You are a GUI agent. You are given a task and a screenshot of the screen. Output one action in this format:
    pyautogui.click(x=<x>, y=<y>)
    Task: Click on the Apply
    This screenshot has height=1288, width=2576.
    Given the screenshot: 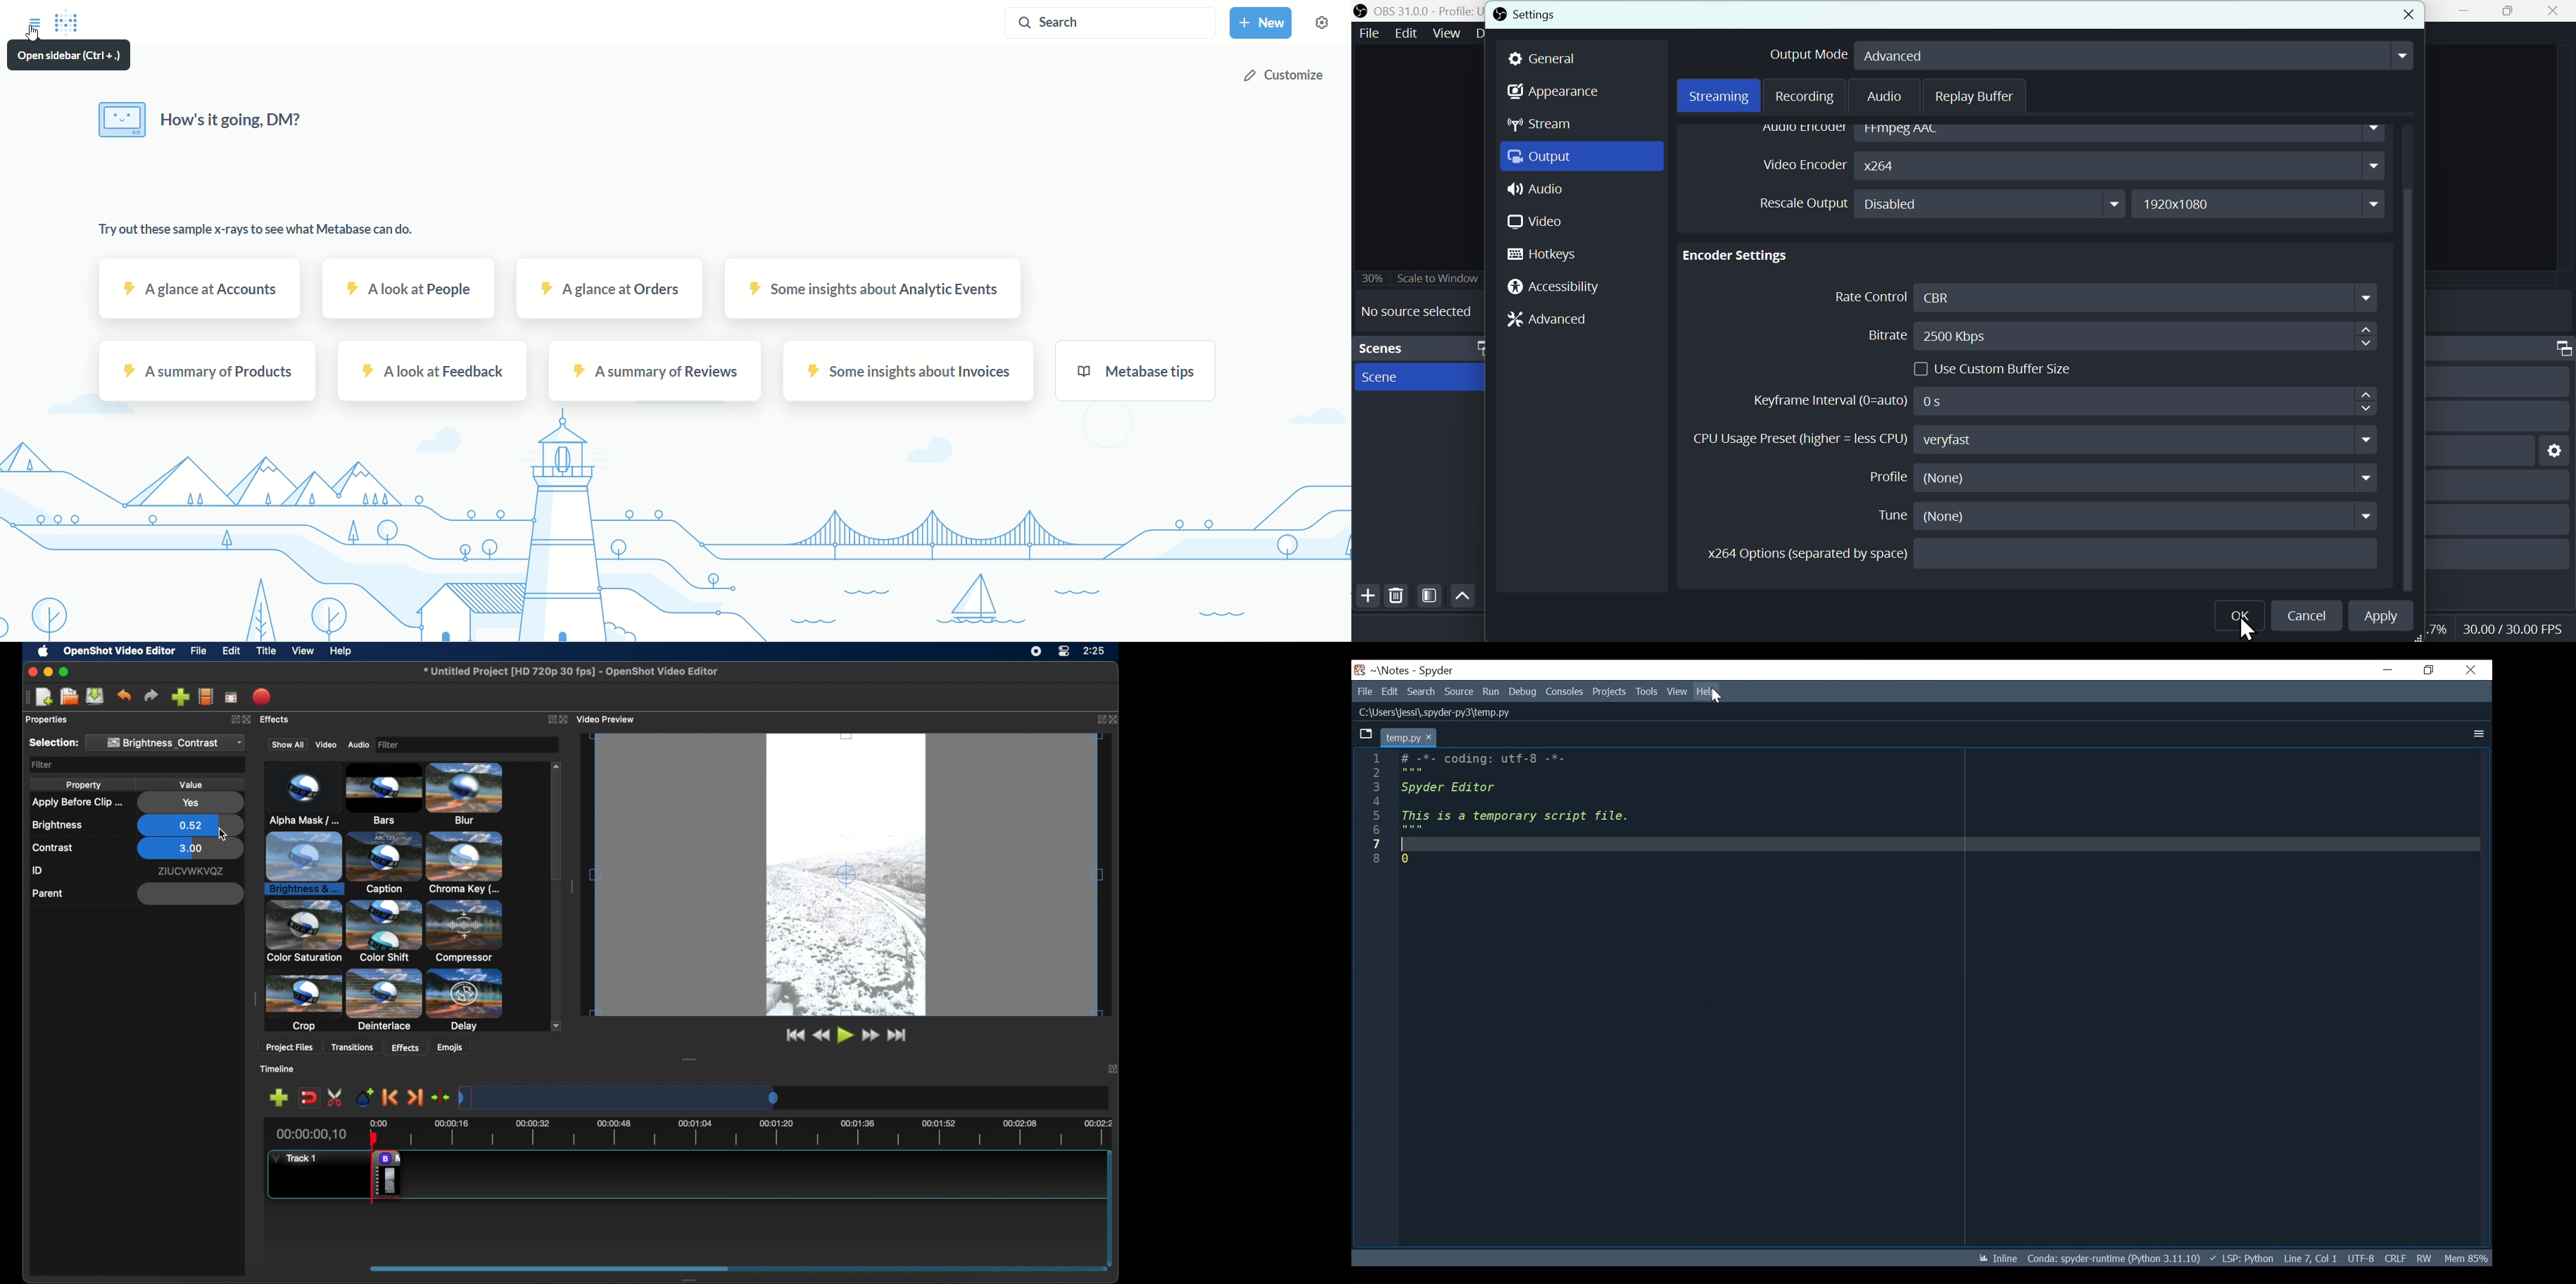 What is the action you would take?
    pyautogui.click(x=2380, y=616)
    